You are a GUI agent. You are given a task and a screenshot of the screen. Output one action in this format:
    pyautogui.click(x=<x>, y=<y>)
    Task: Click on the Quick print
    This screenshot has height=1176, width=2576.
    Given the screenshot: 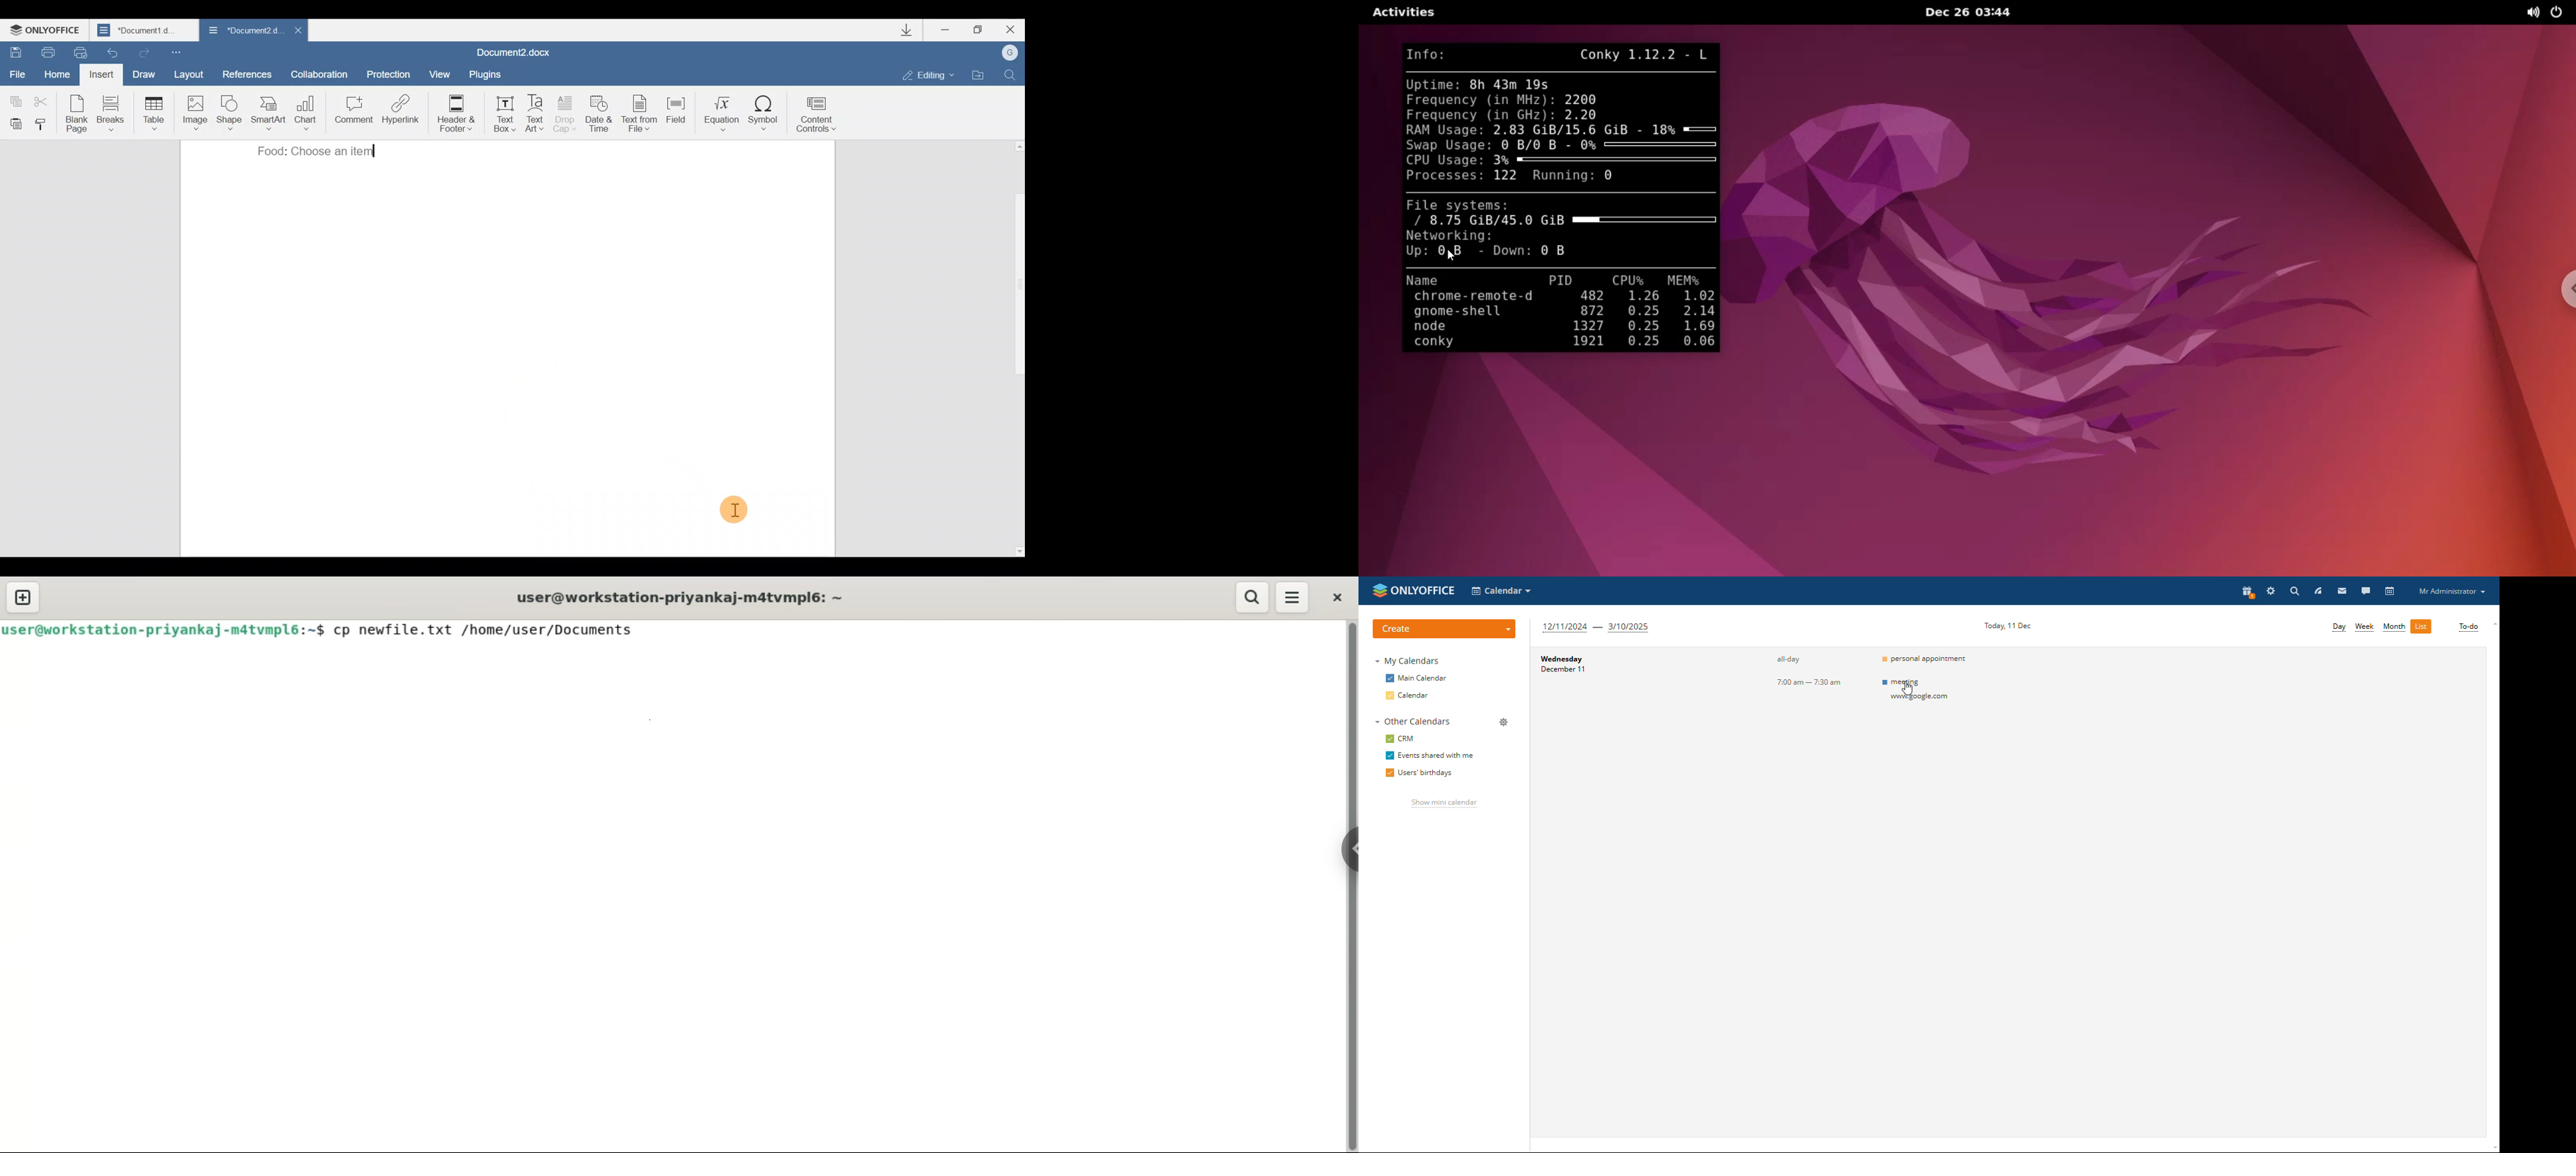 What is the action you would take?
    pyautogui.click(x=81, y=52)
    